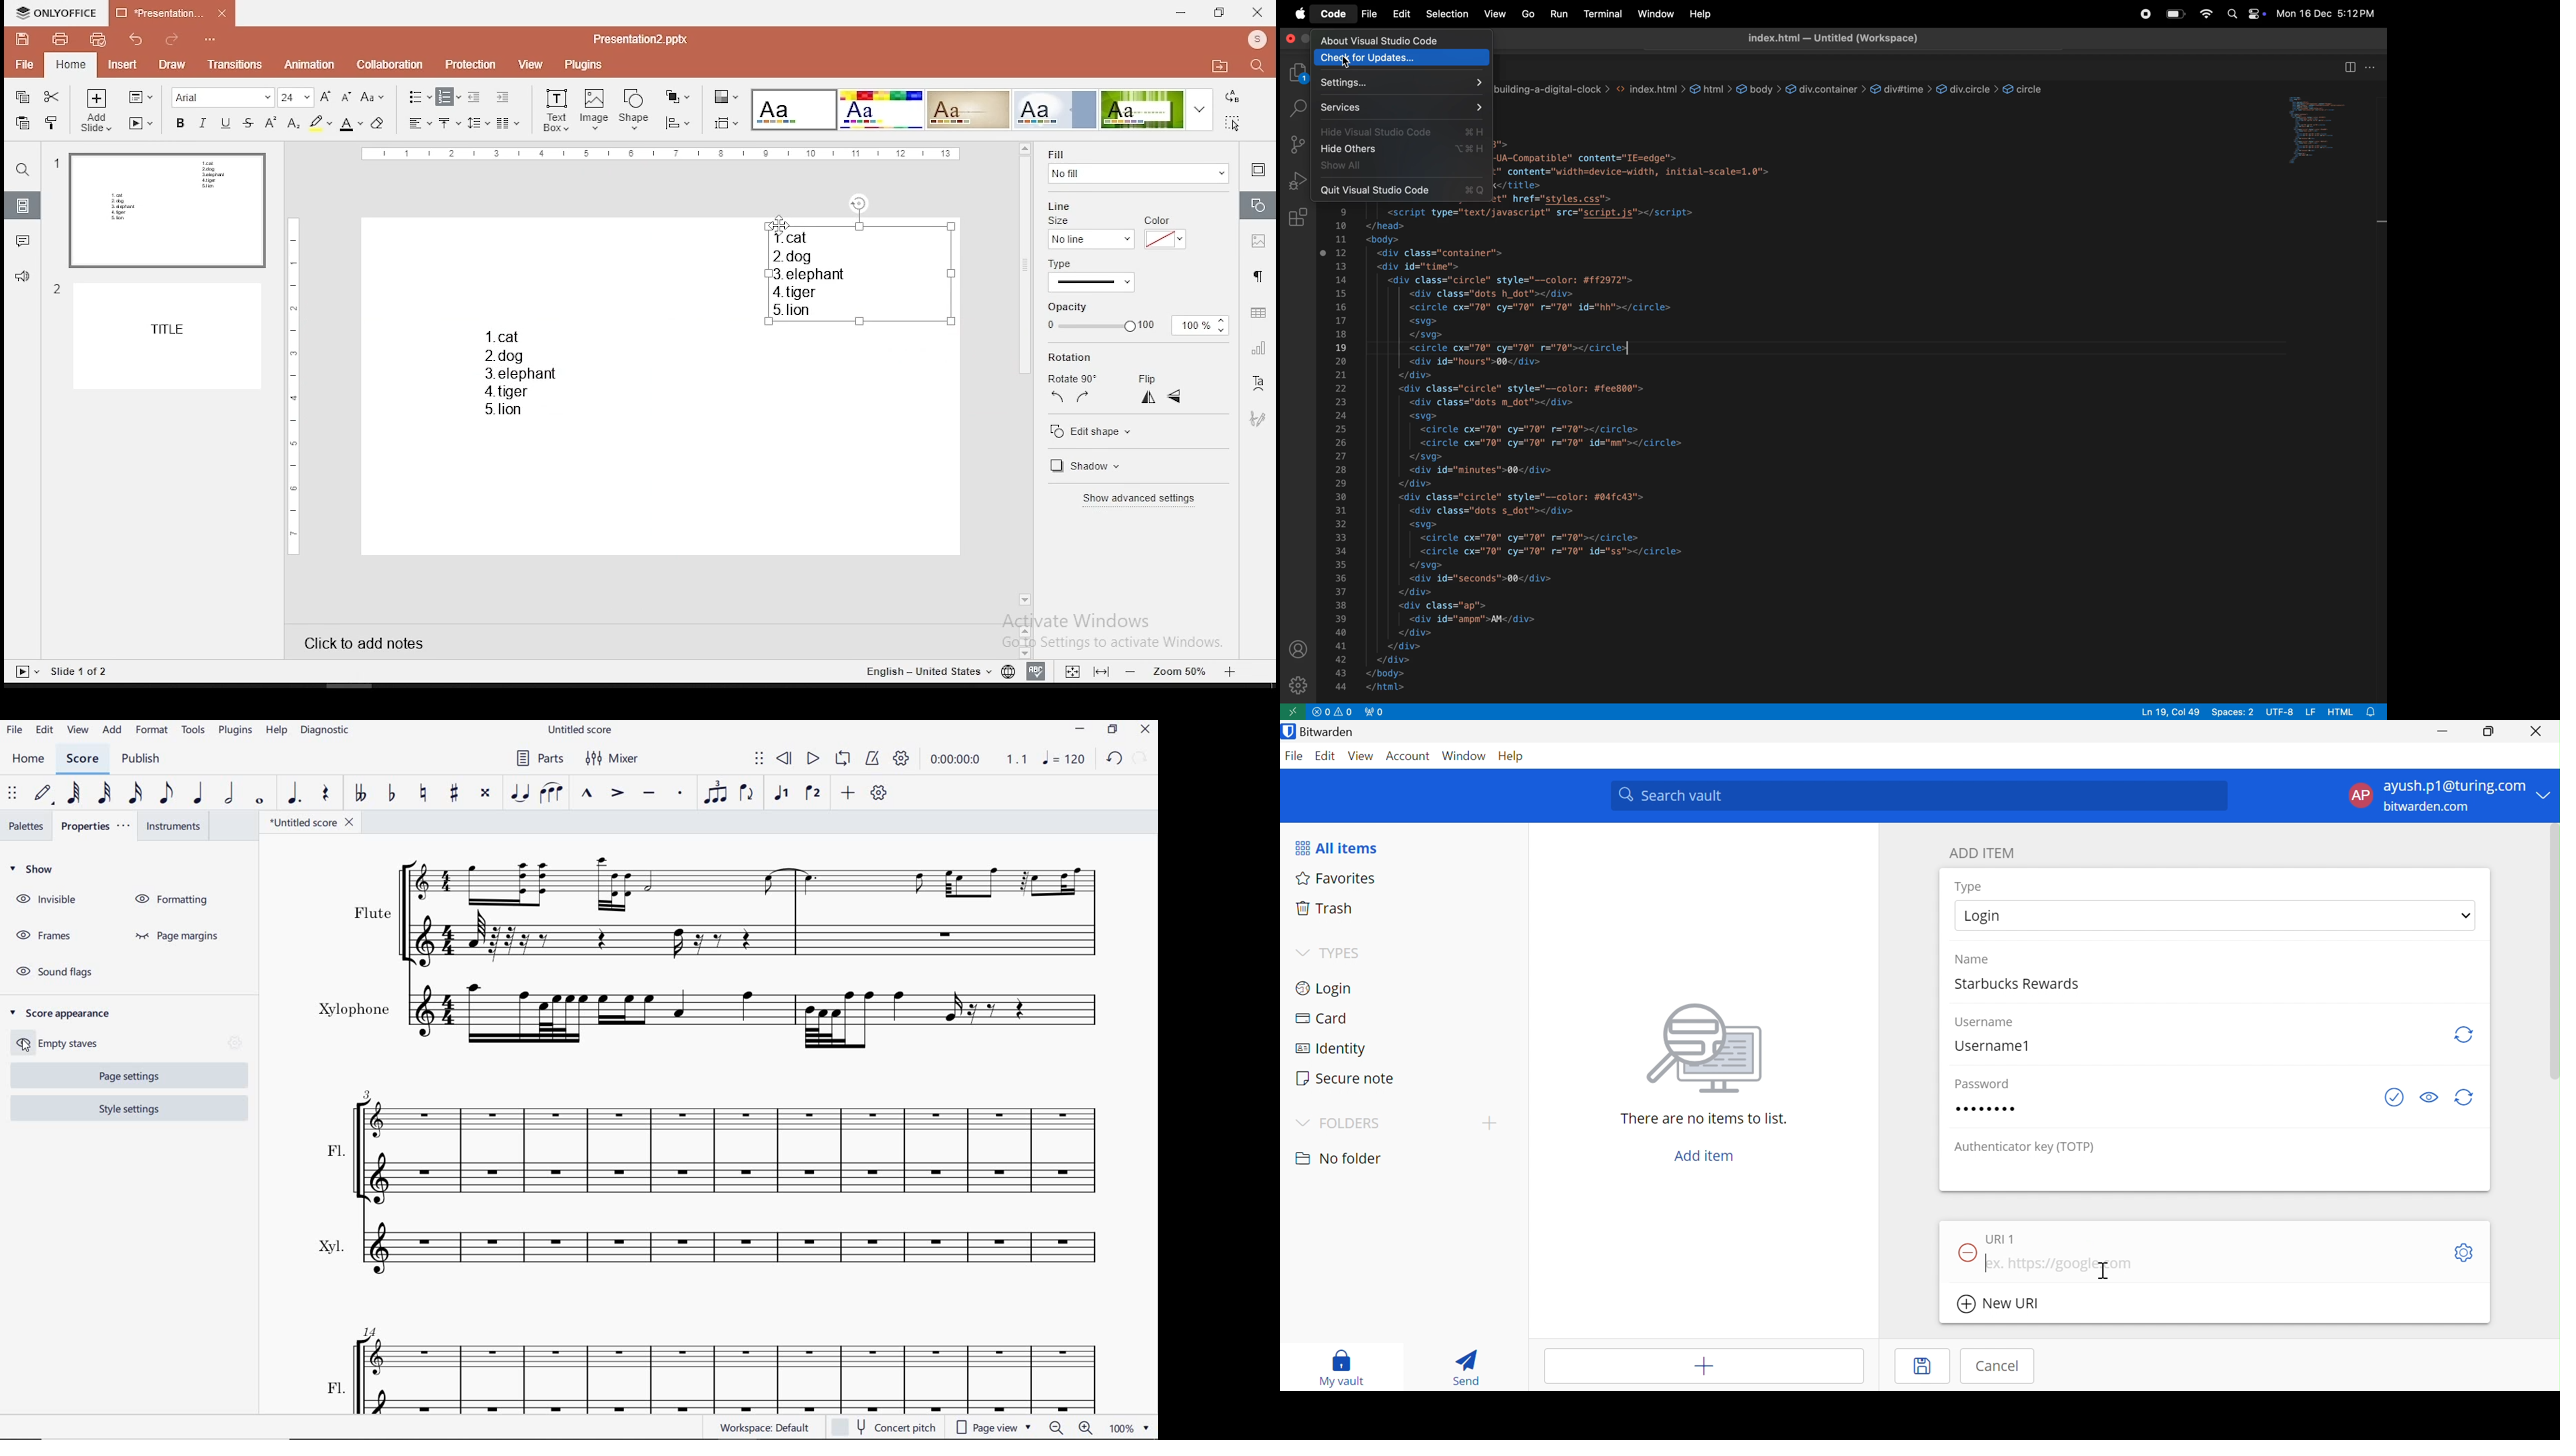 The width and height of the screenshot is (2576, 1456). Describe the element at coordinates (50, 970) in the screenshot. I see `SOUND FLAGS` at that location.